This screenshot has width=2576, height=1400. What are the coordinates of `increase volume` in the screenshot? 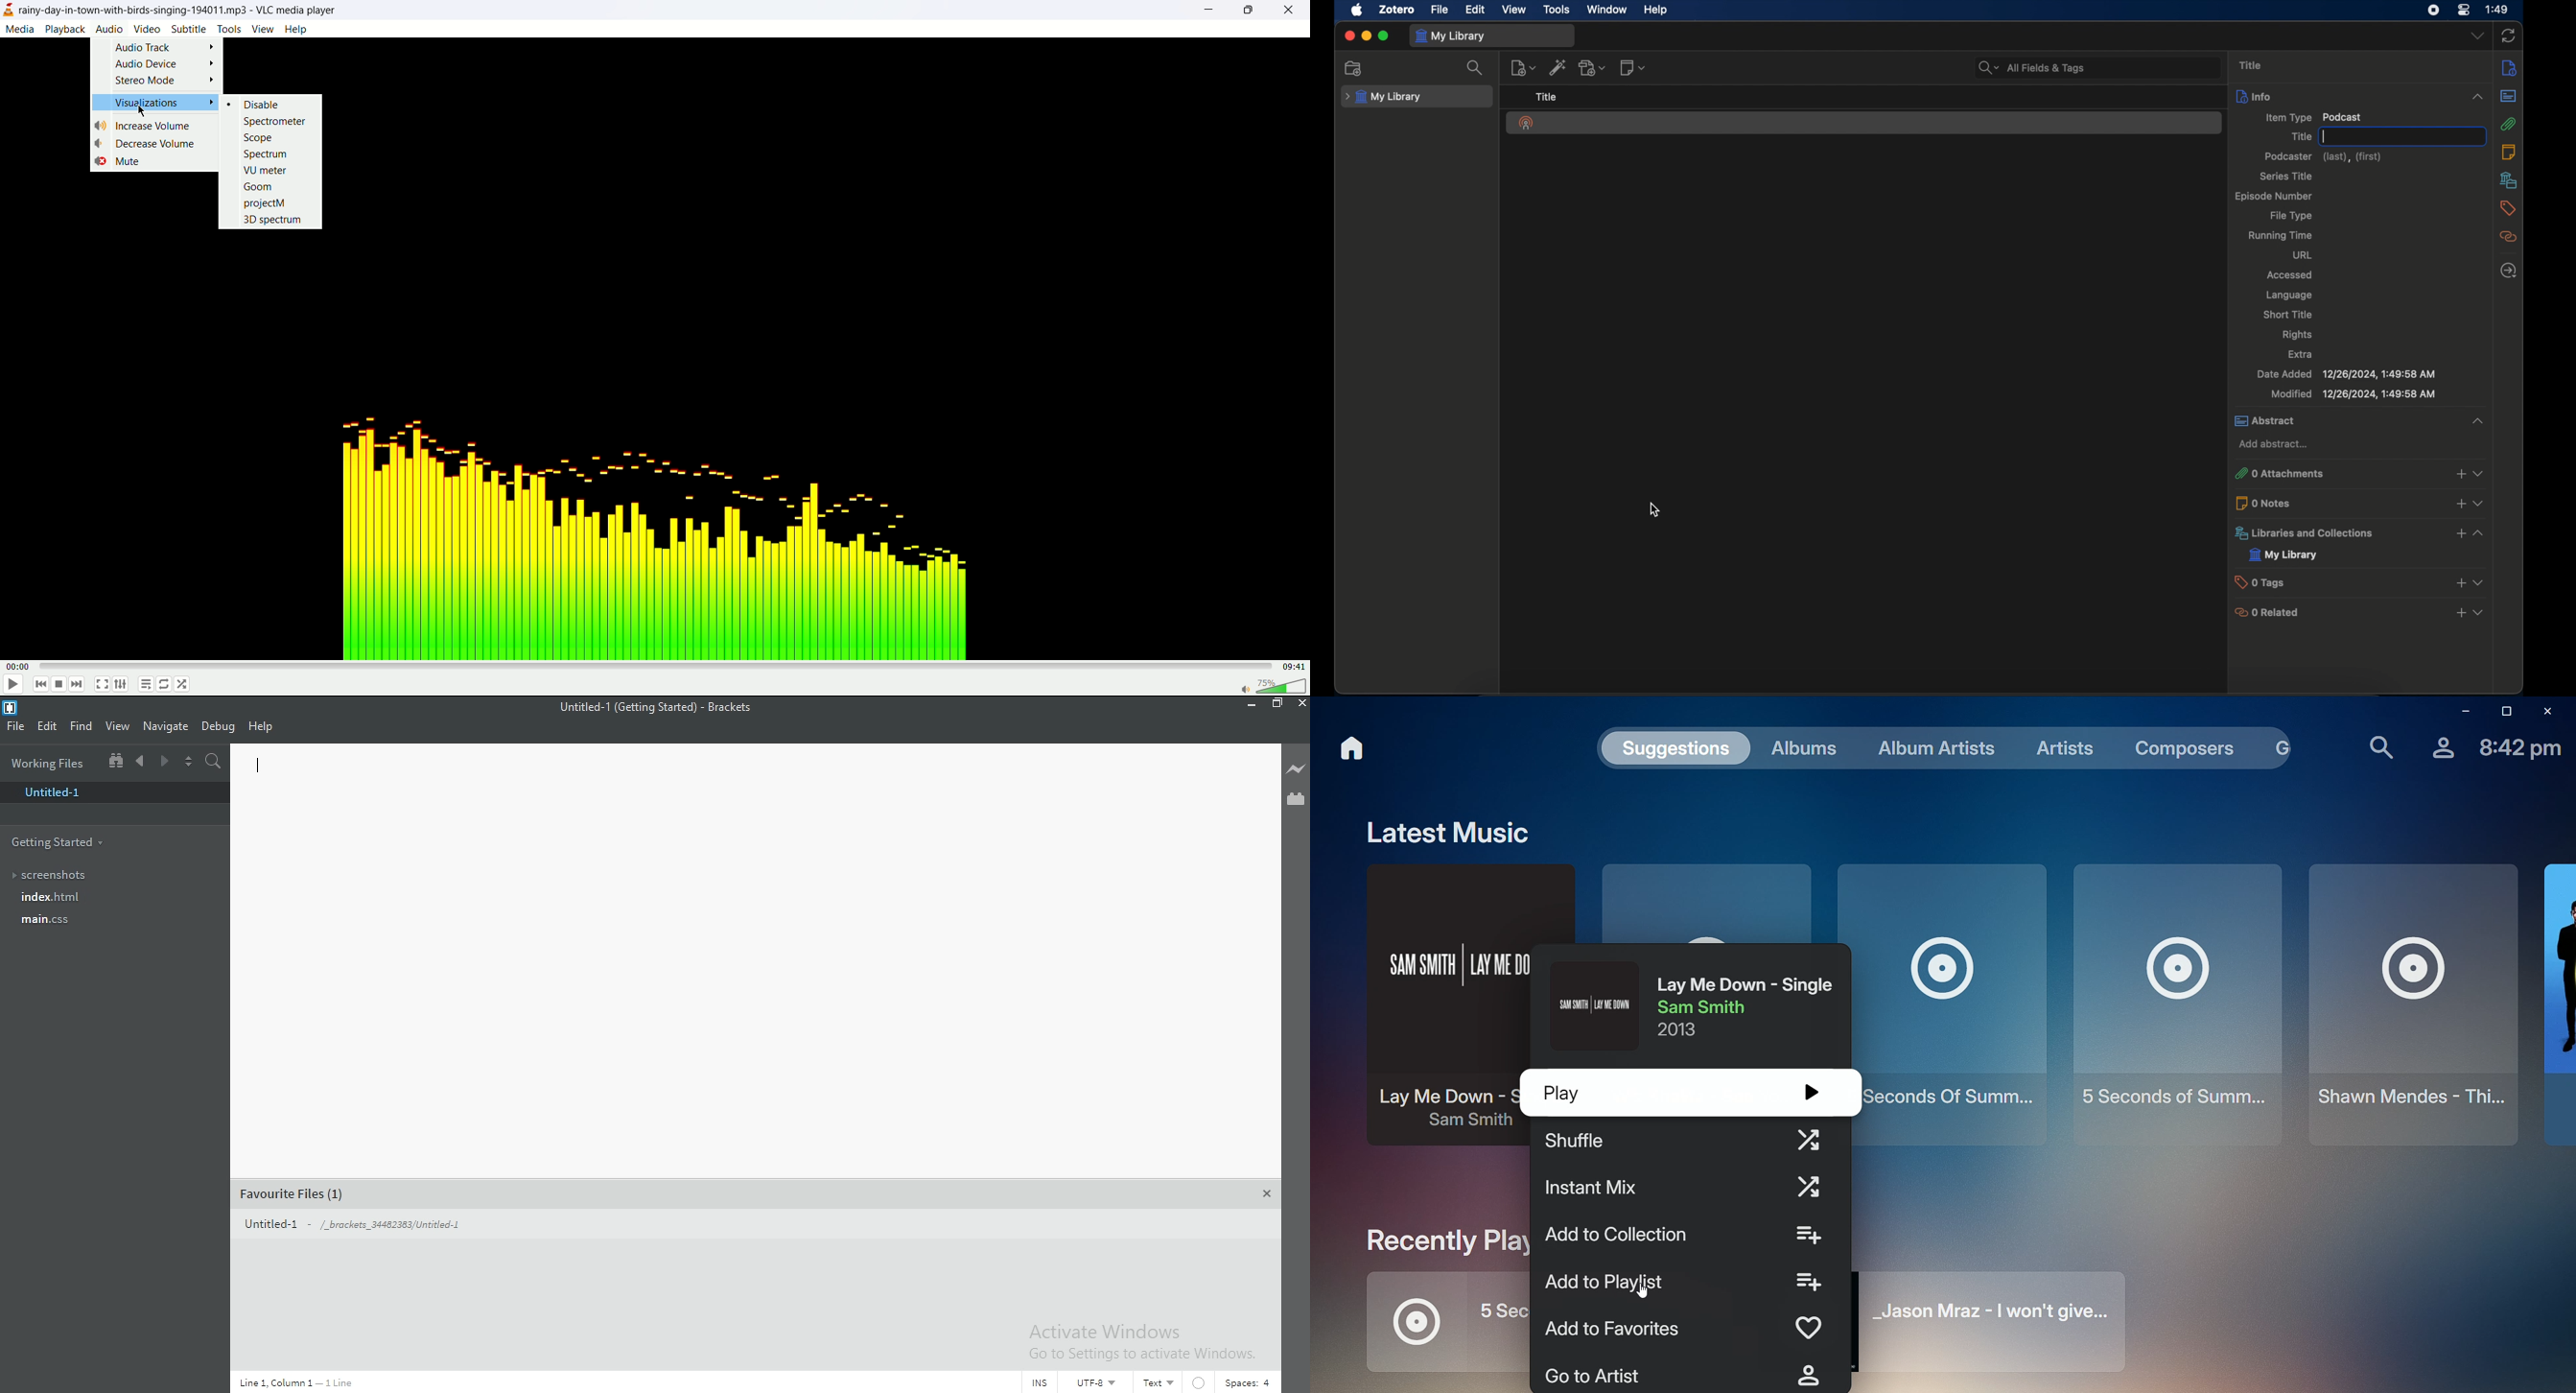 It's located at (146, 126).